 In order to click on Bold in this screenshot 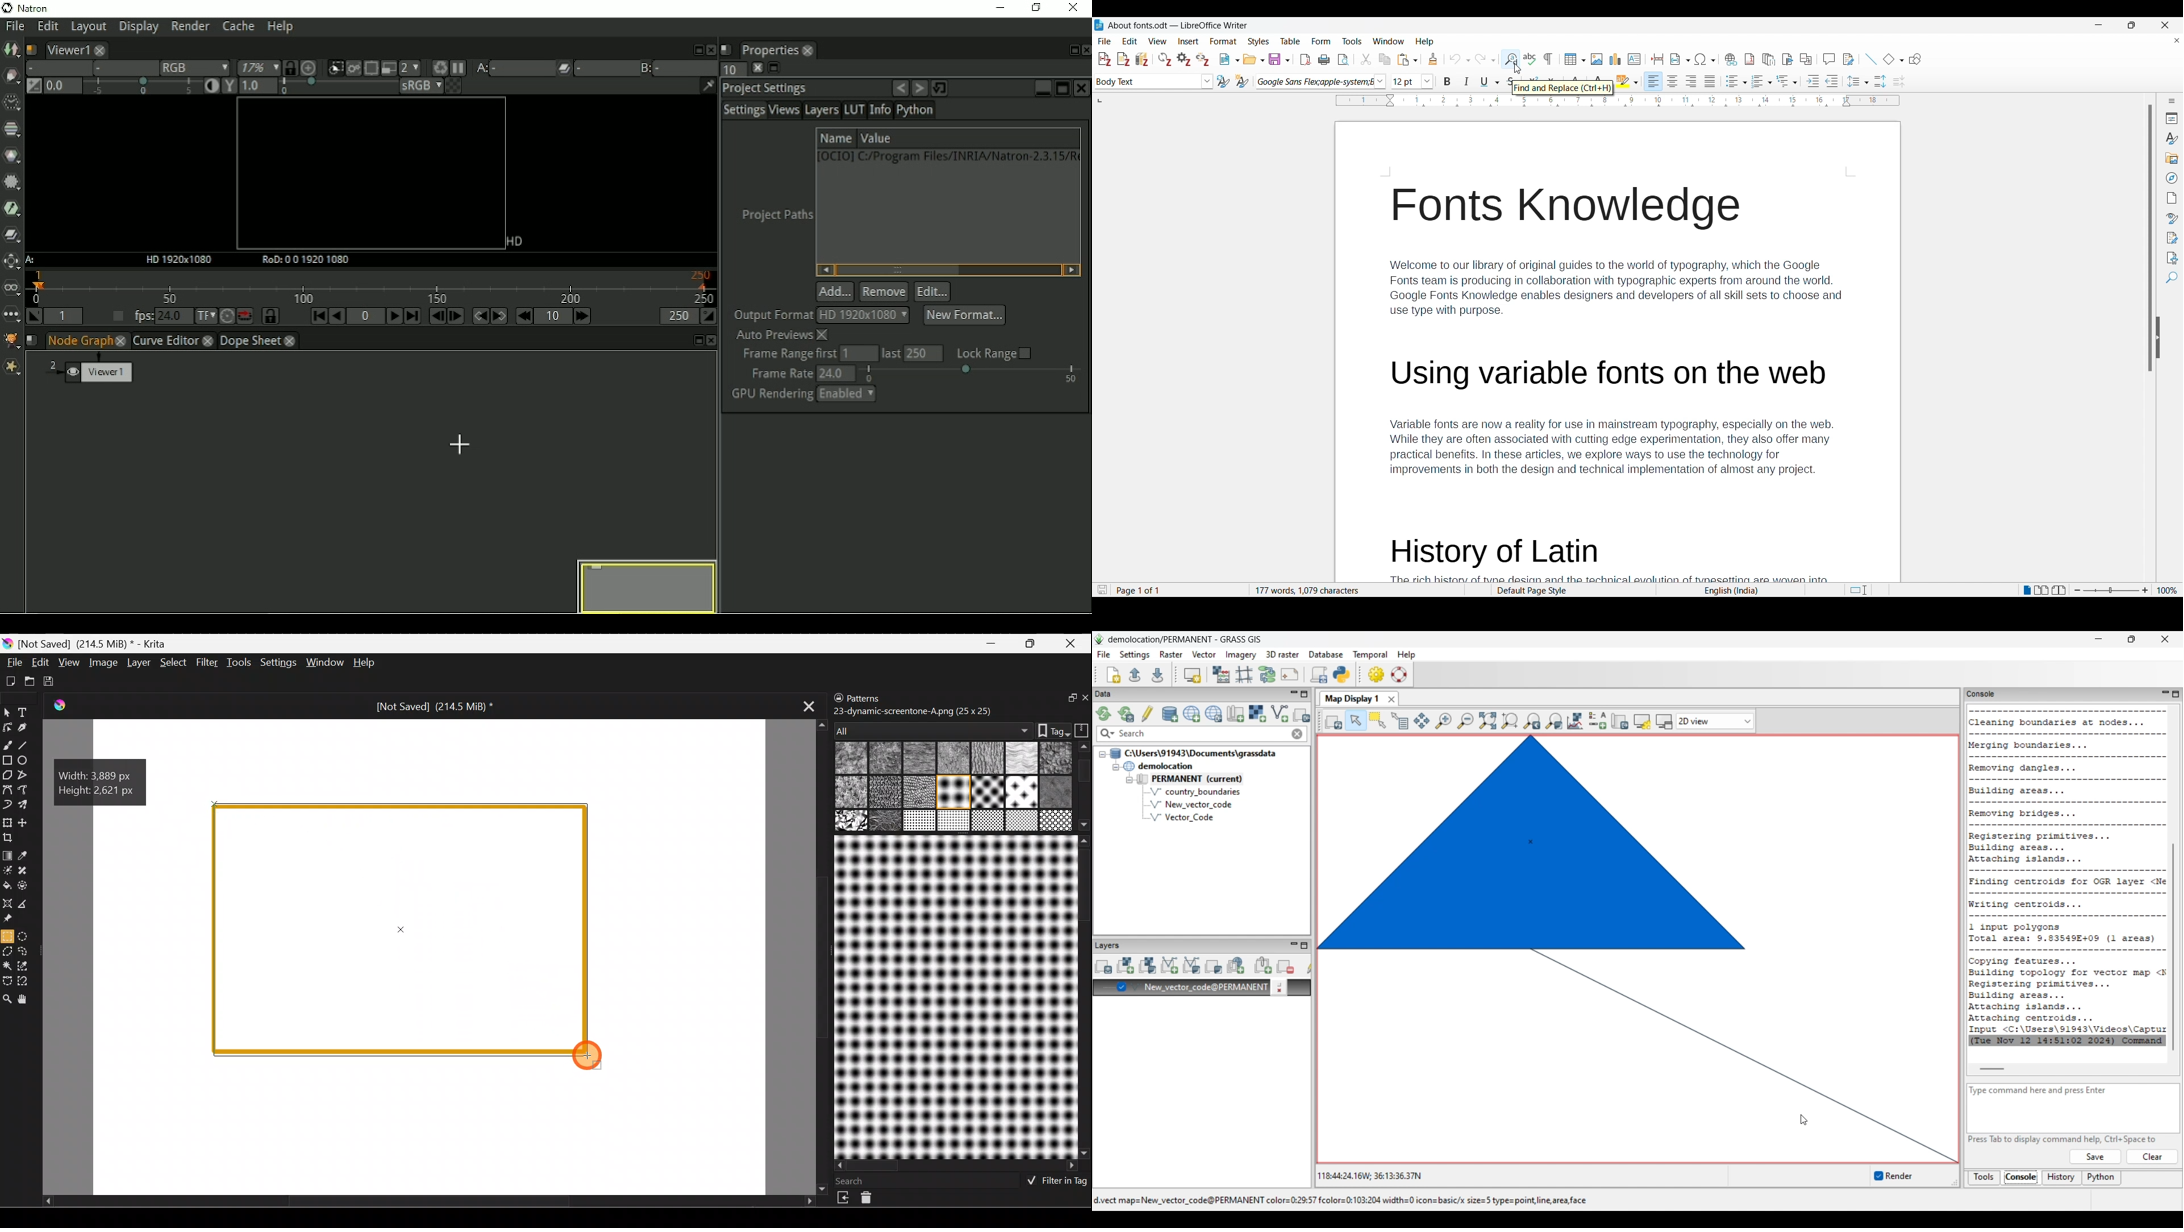, I will do `click(1448, 81)`.